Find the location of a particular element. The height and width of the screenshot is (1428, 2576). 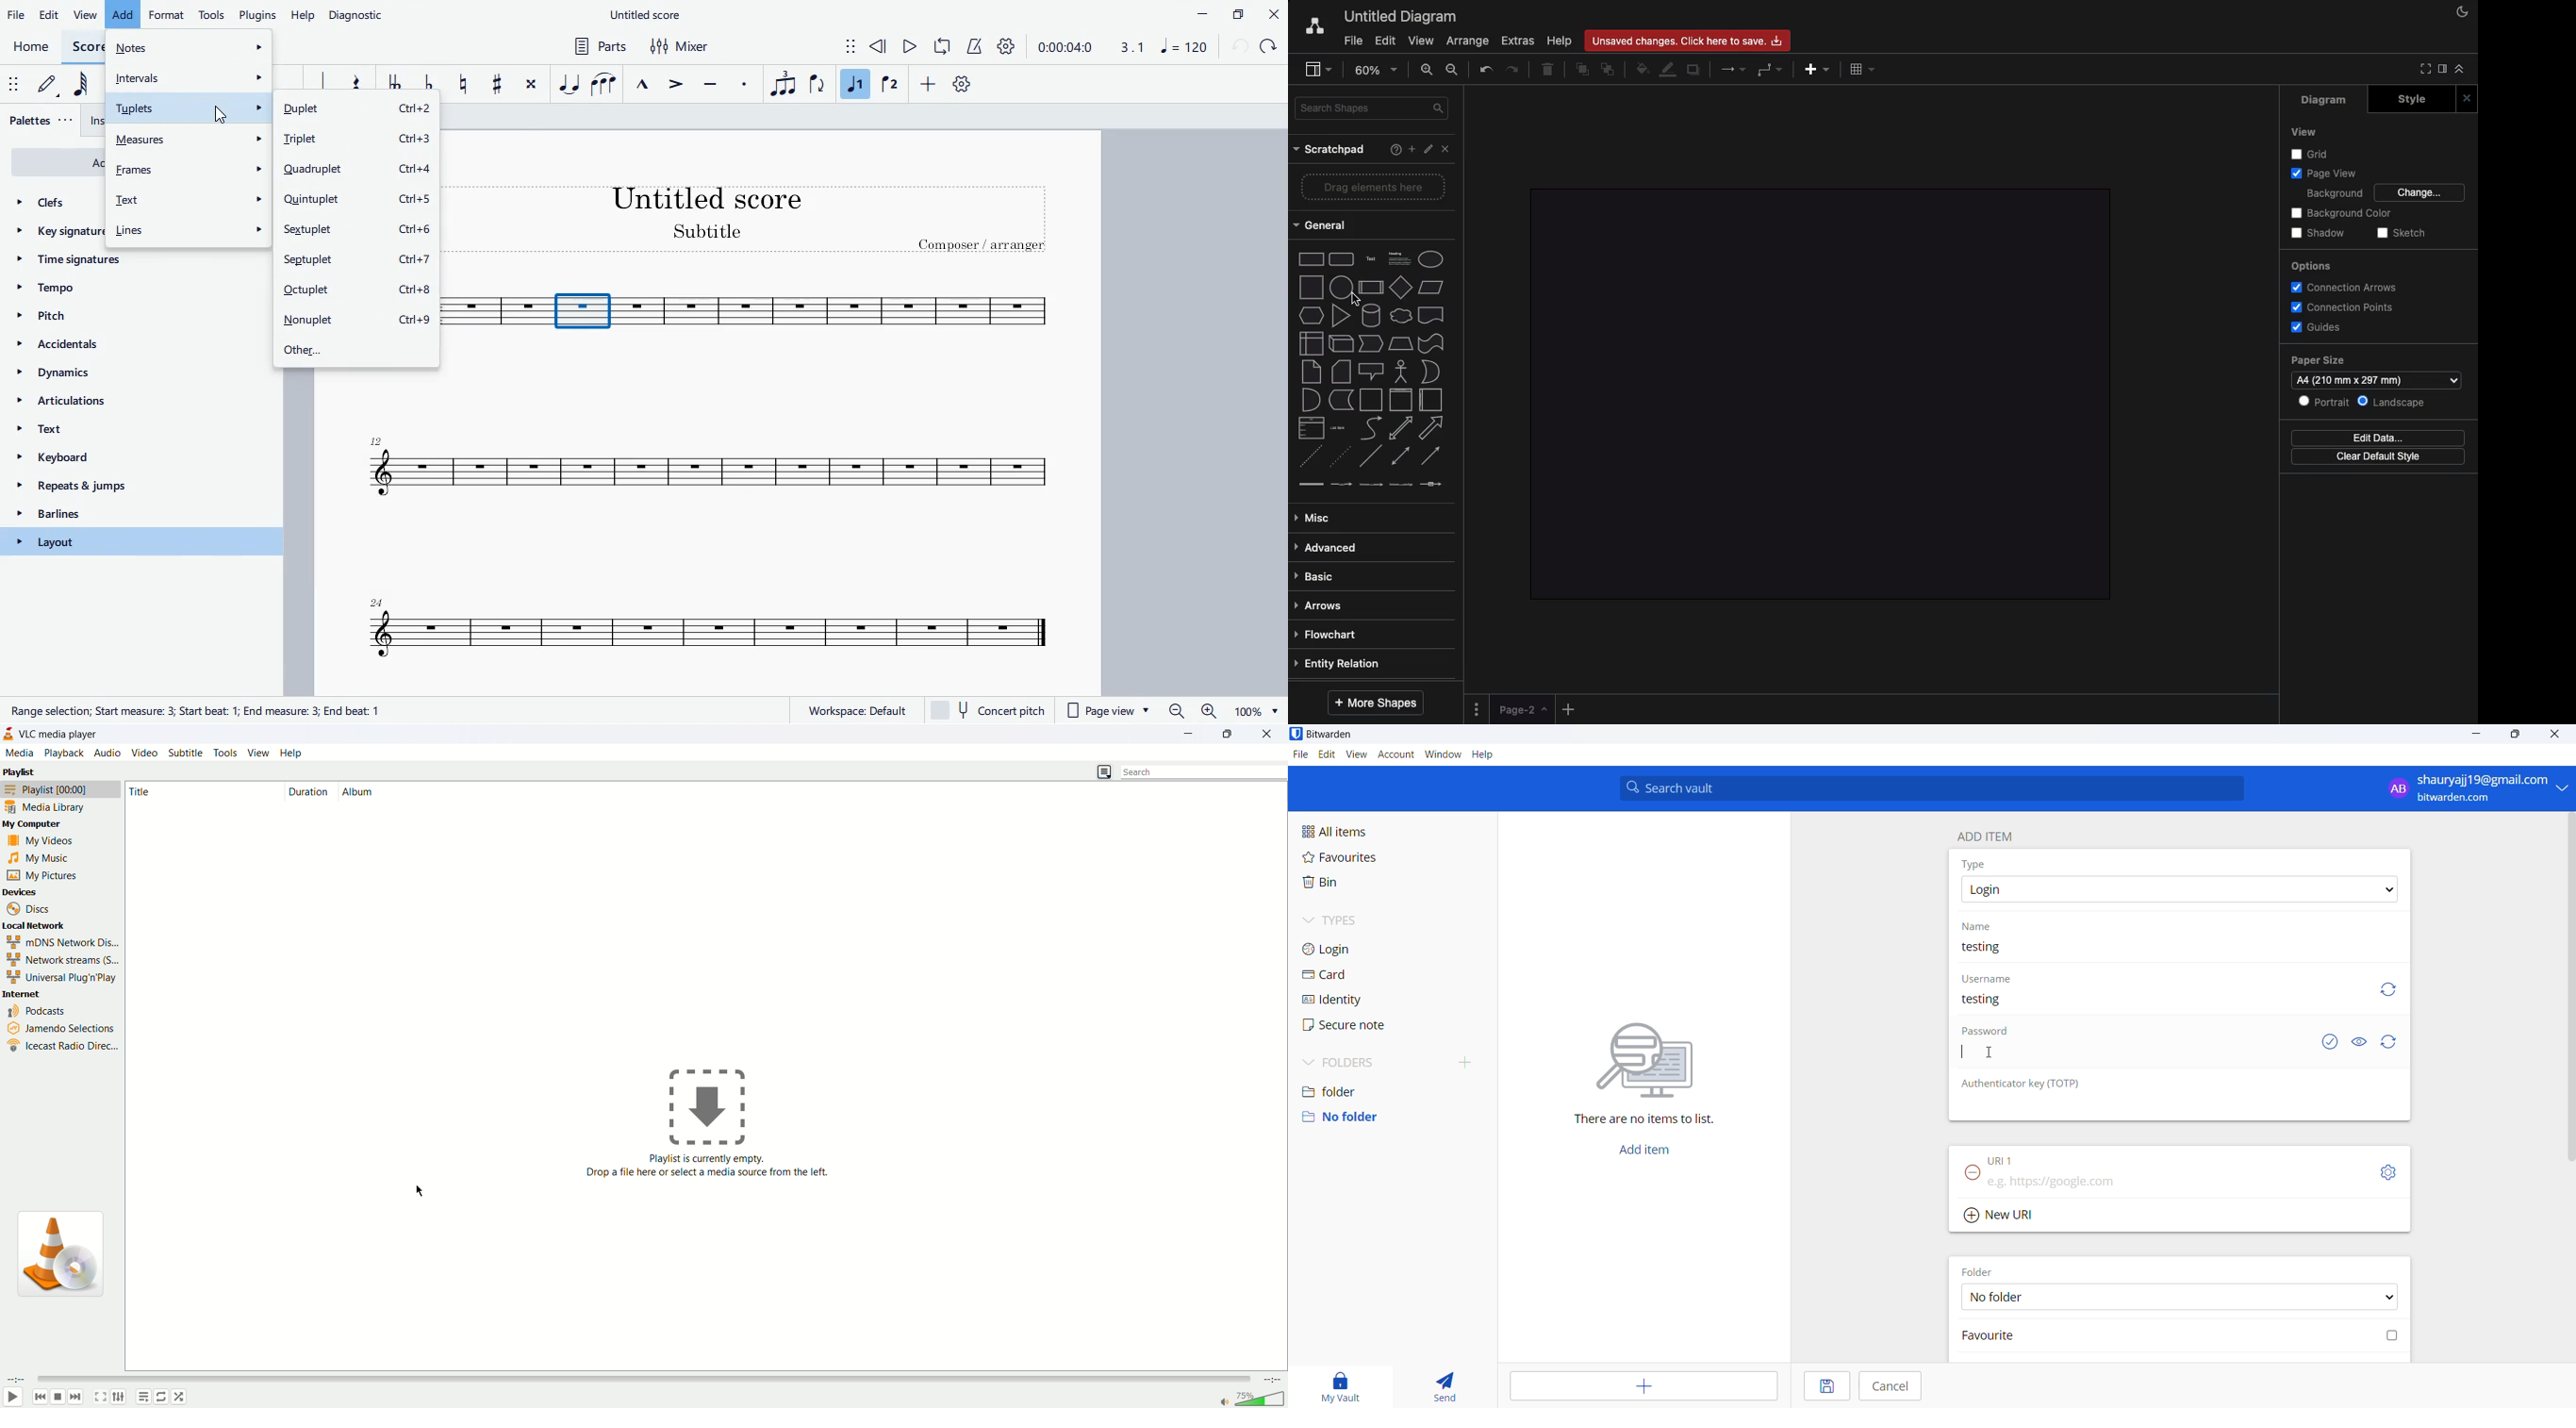

identity is located at coordinates (1353, 1000).